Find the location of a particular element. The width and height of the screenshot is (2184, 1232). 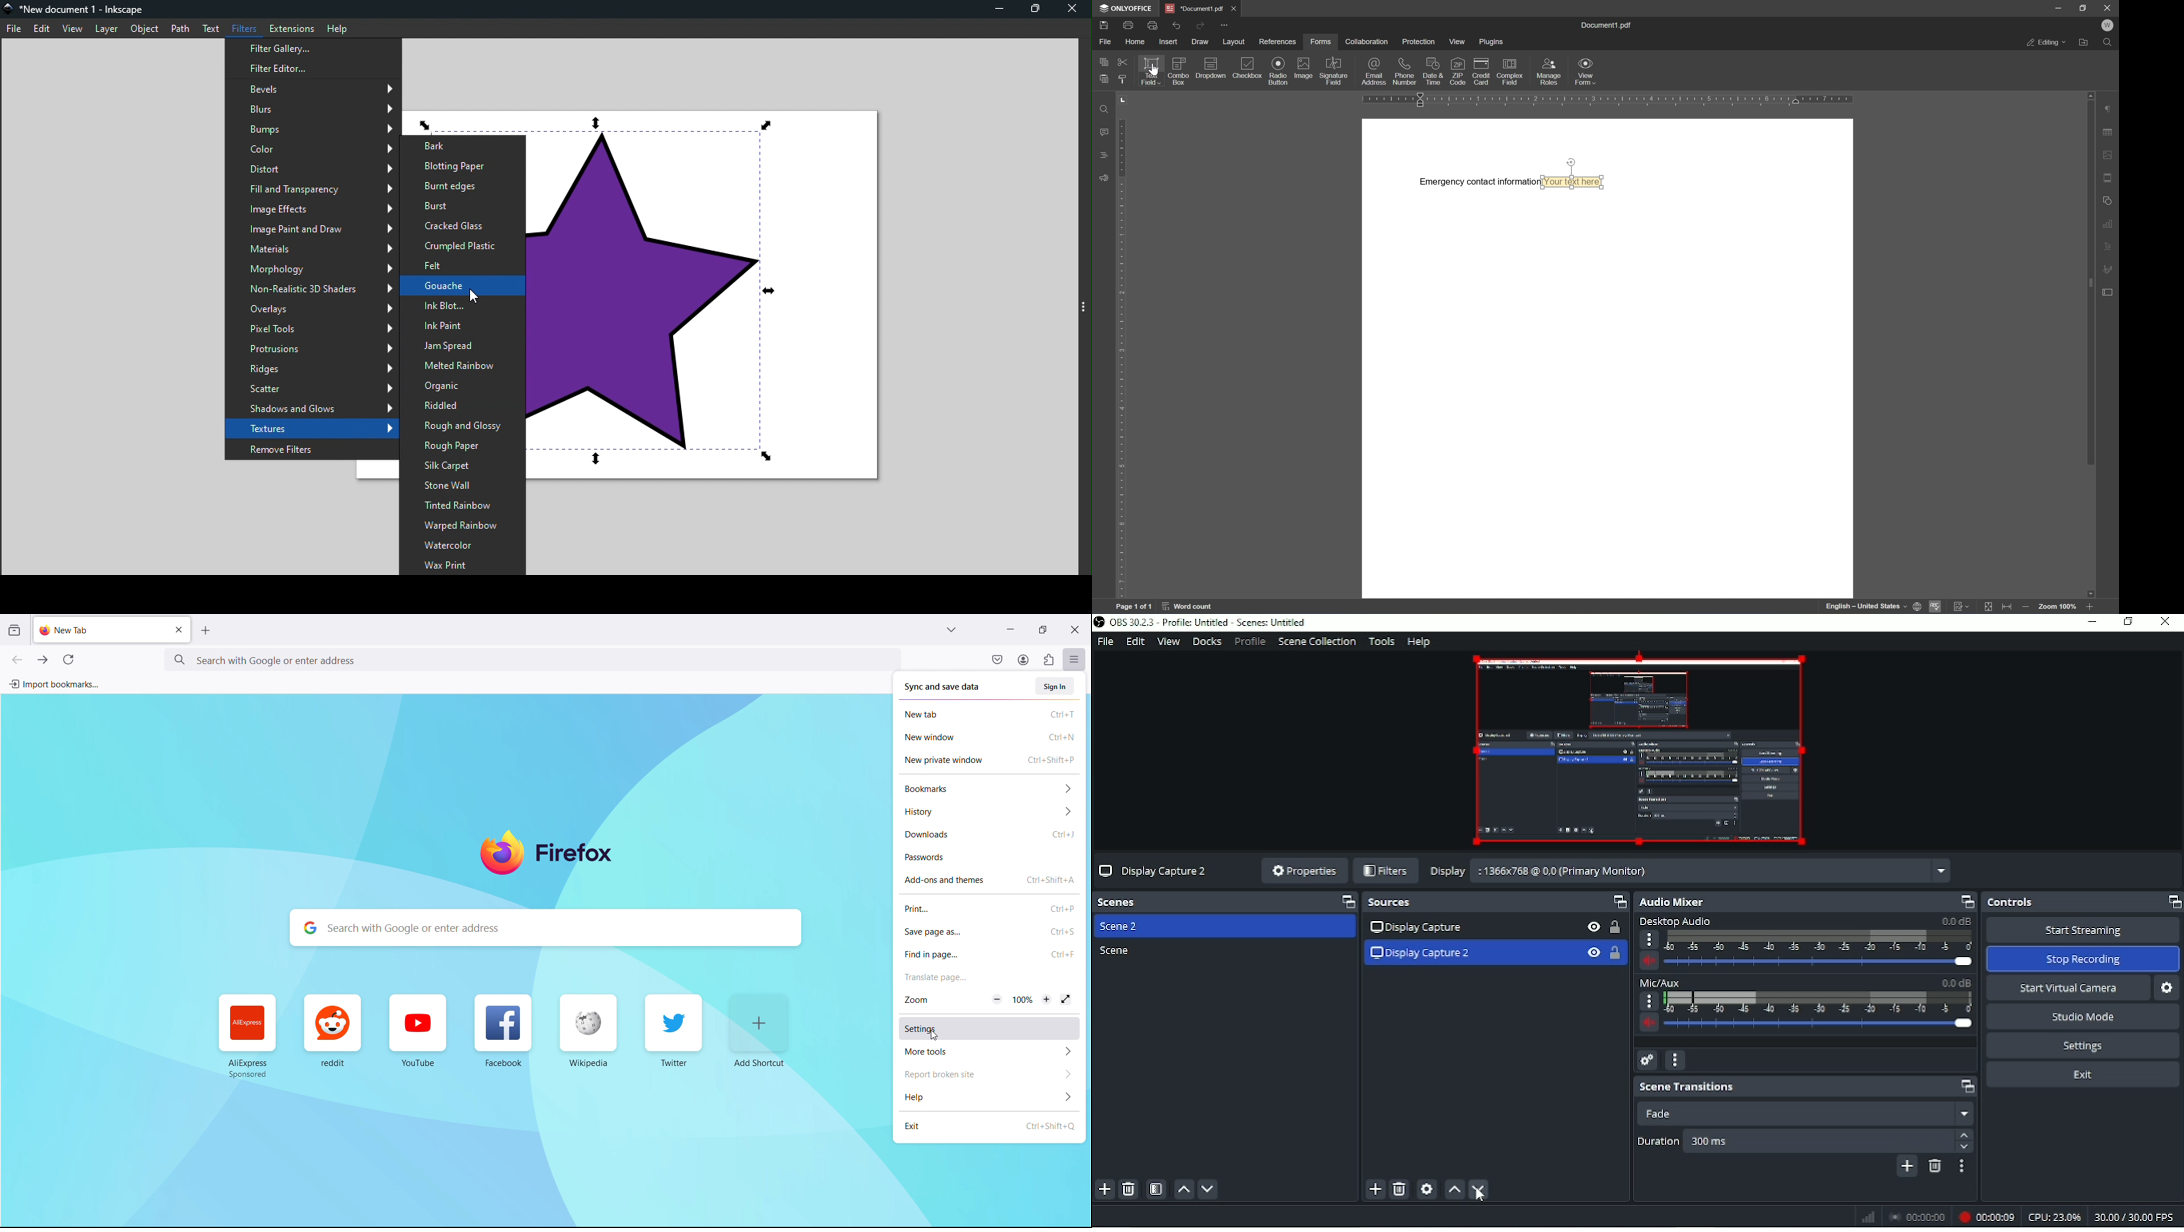

Pointer is located at coordinates (1482, 1199).